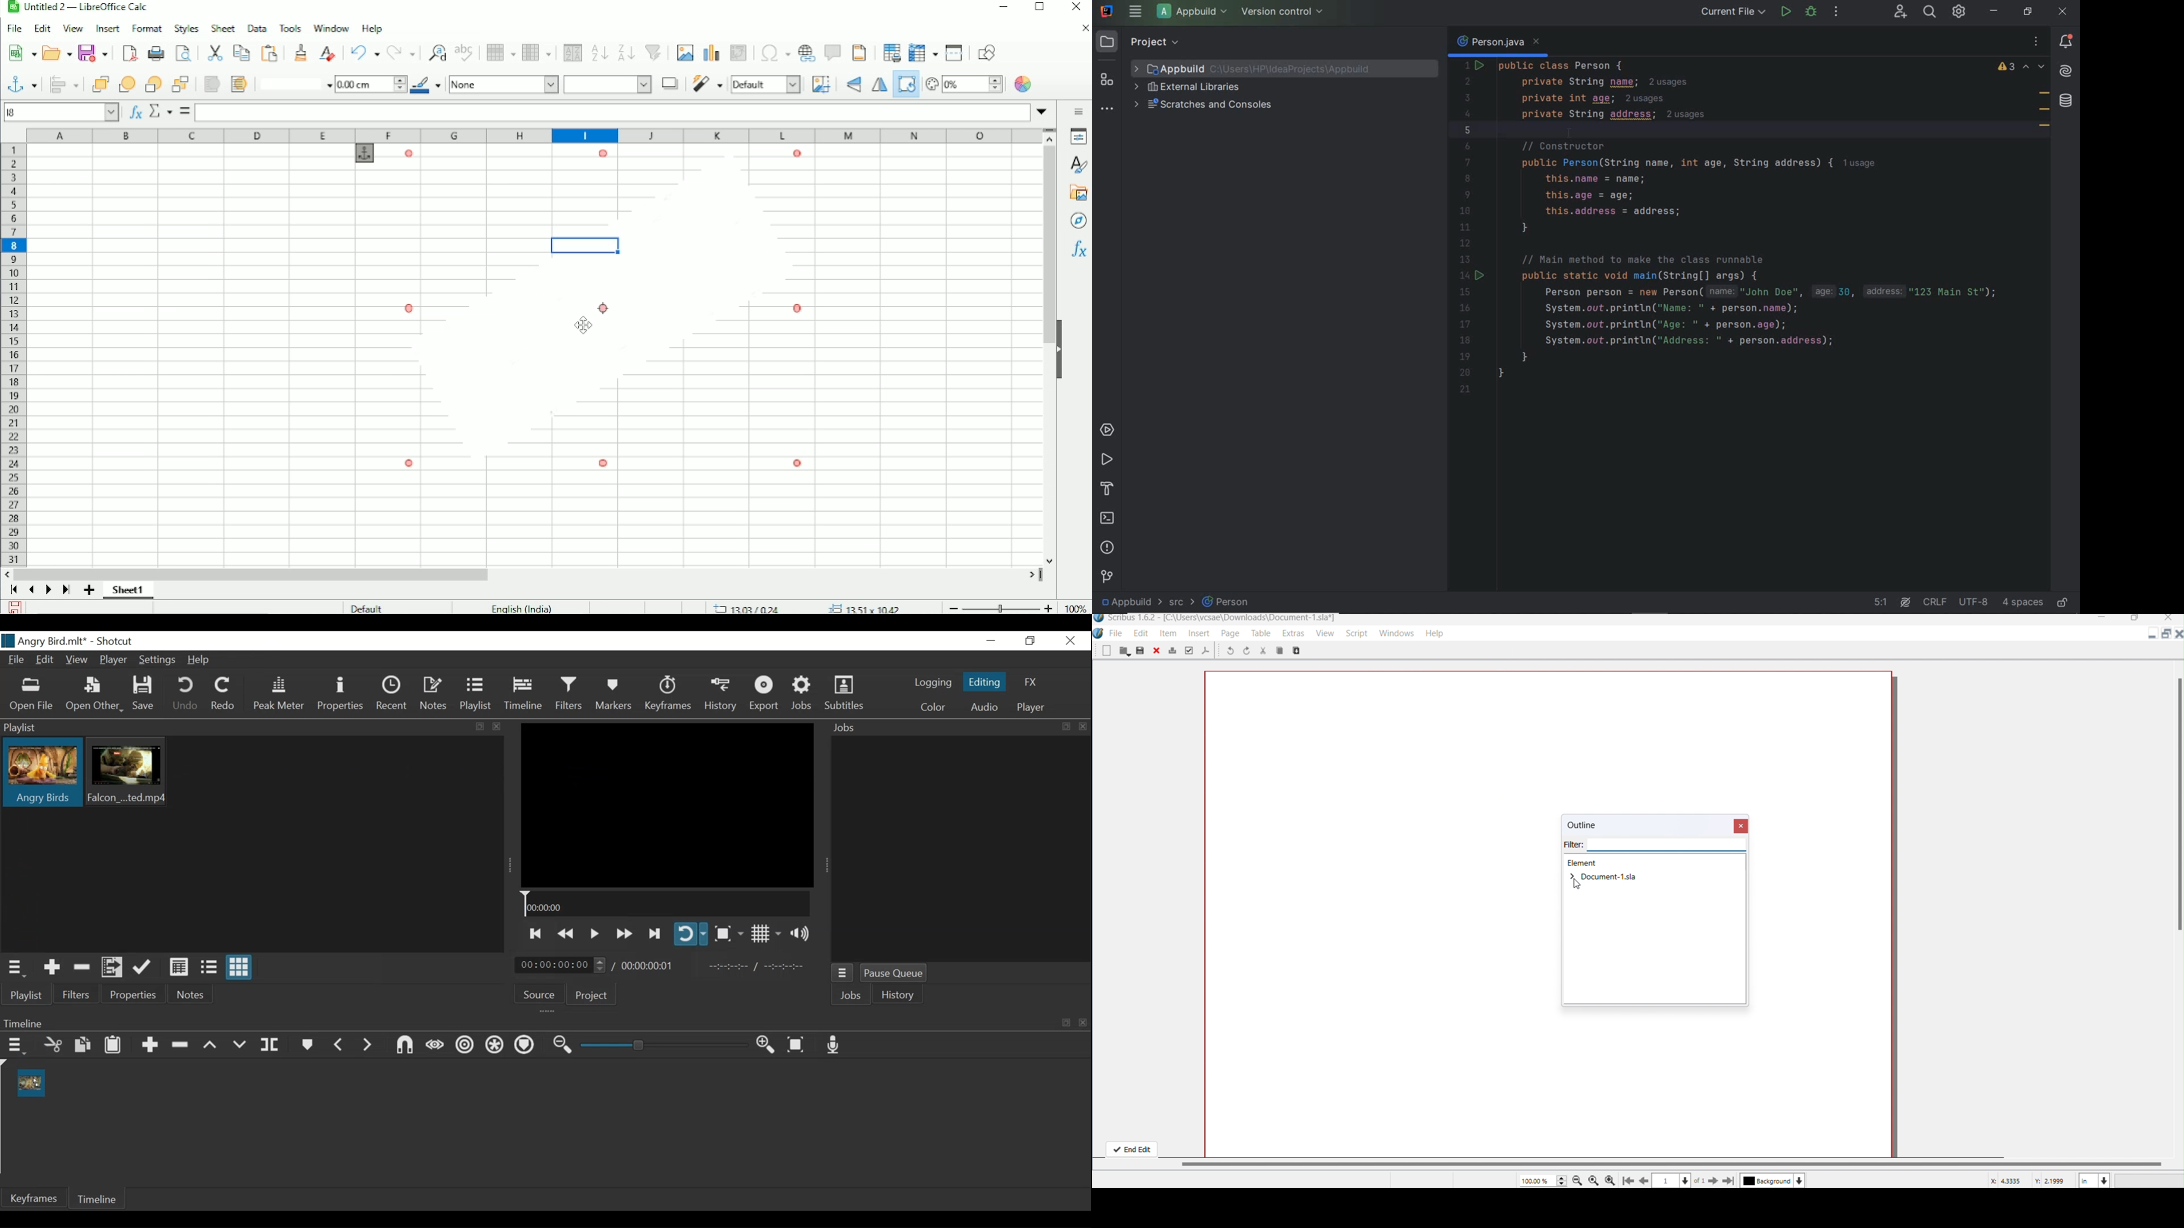 The height and width of the screenshot is (1232, 2184). Describe the element at coordinates (2028, 1181) in the screenshot. I see `X: 25083  Y: -01250` at that location.